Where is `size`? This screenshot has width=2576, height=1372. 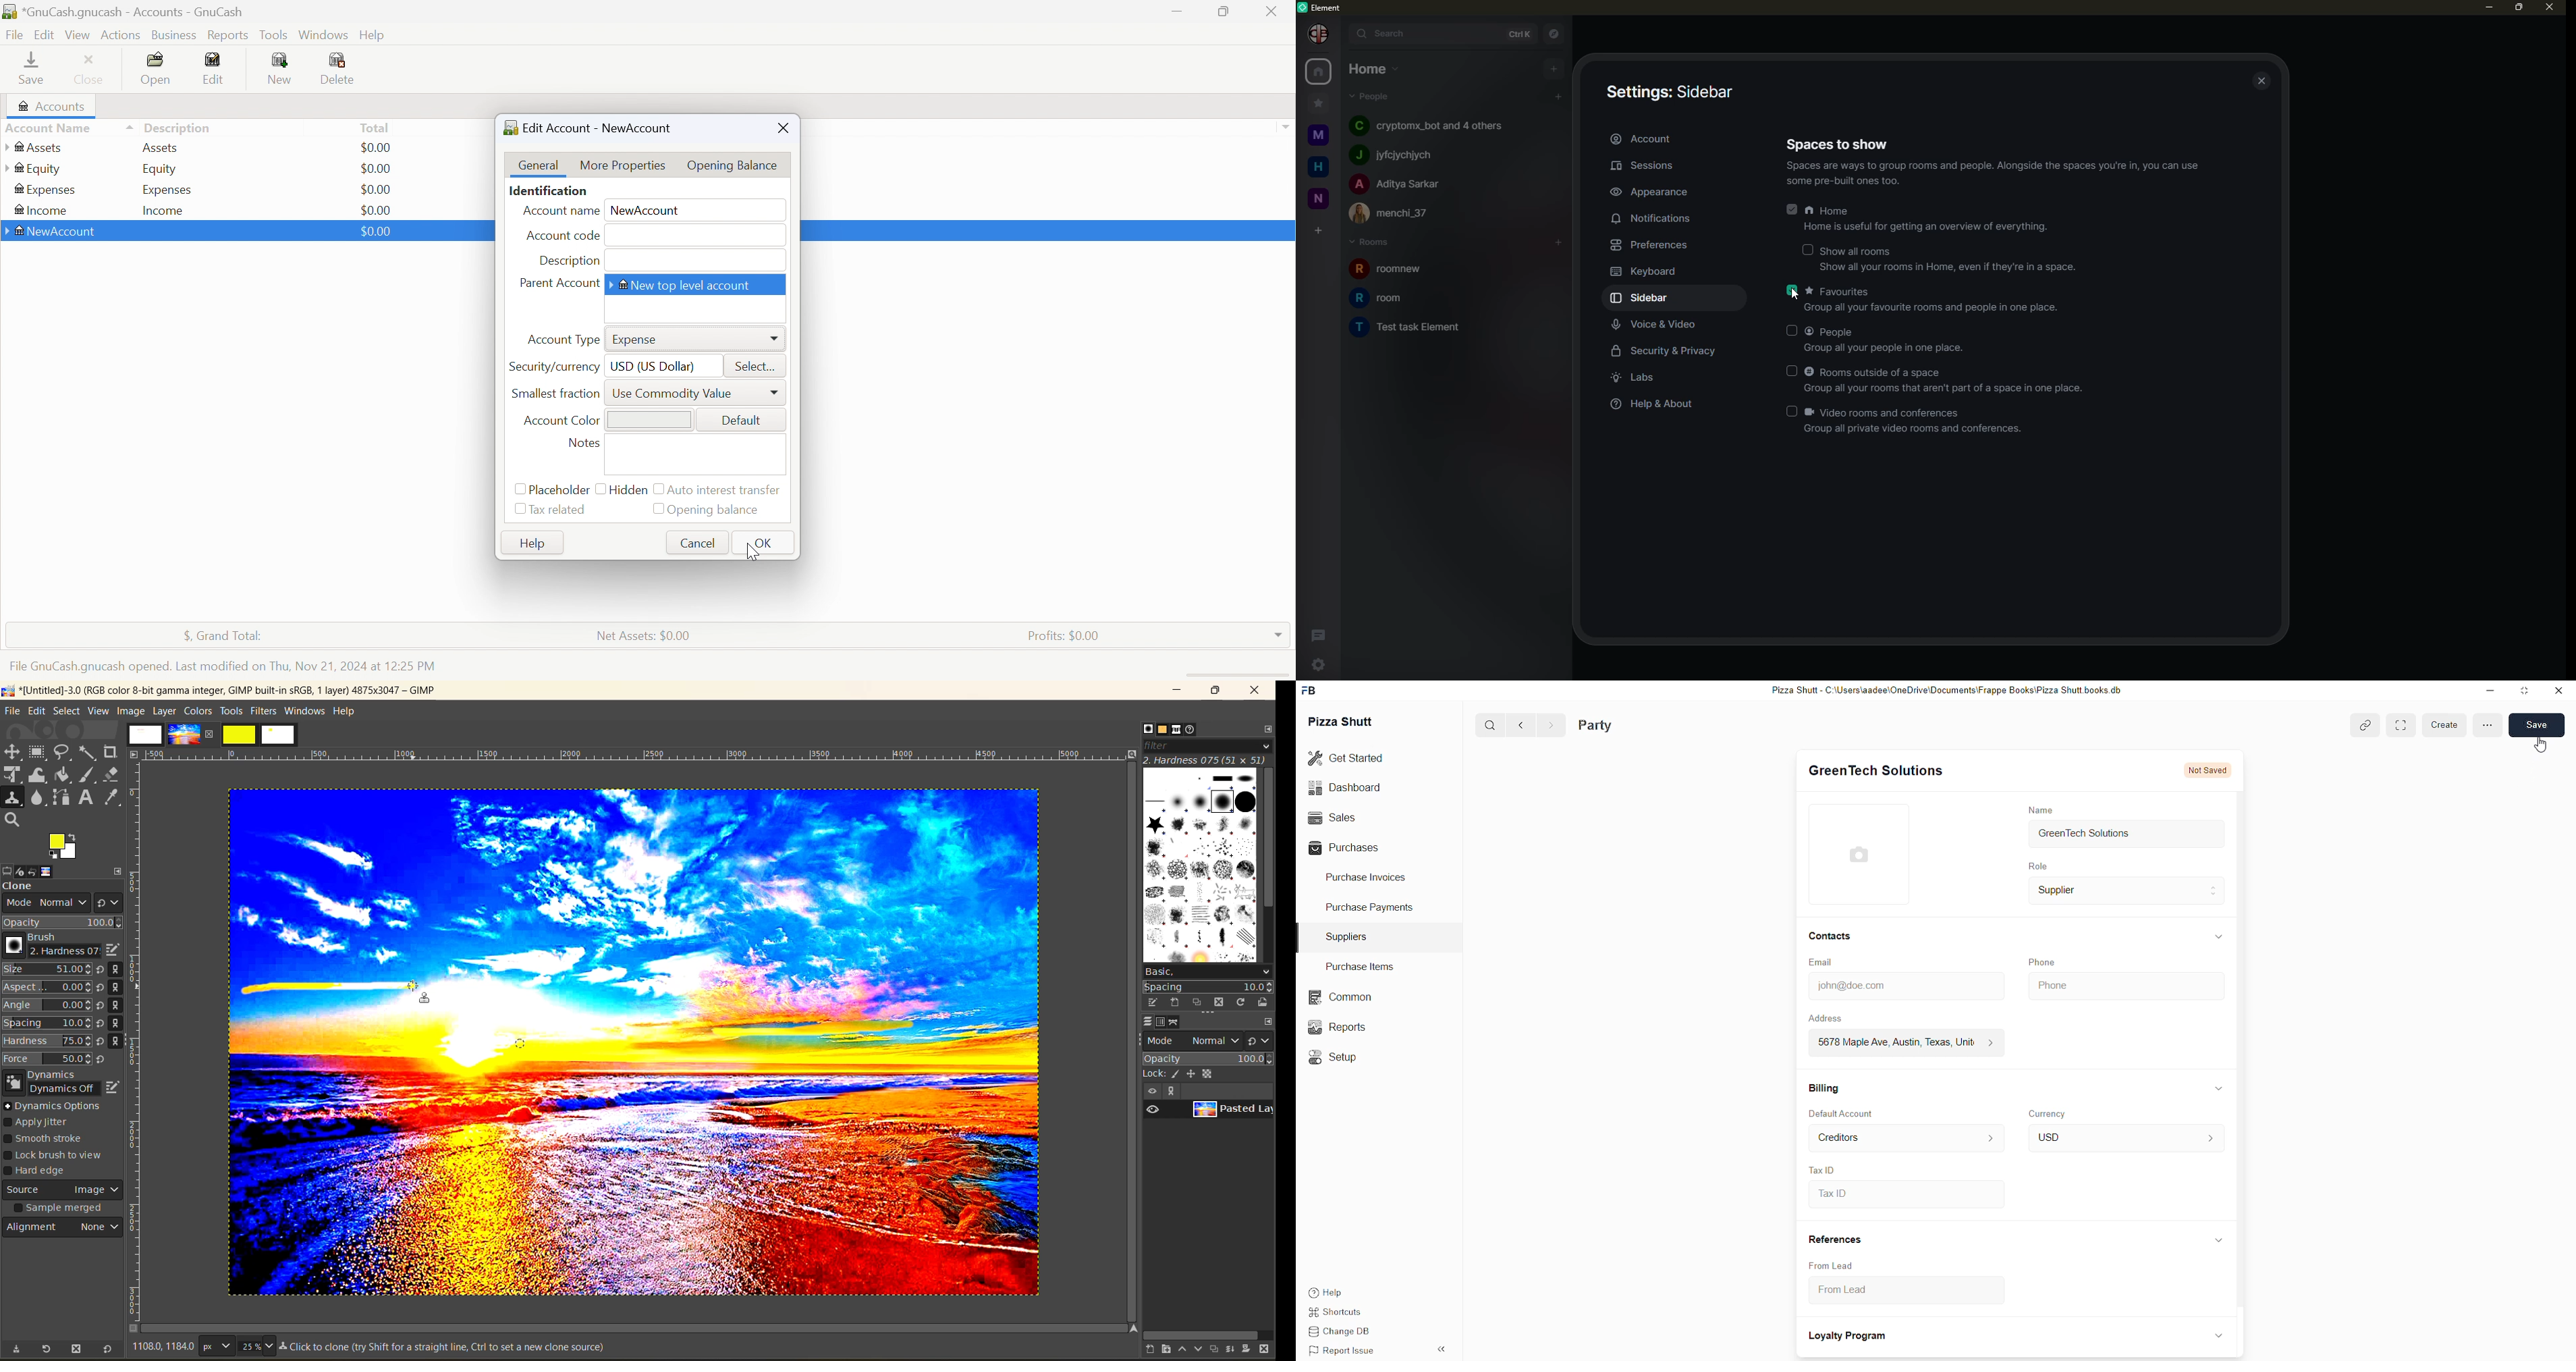 size is located at coordinates (256, 1346).